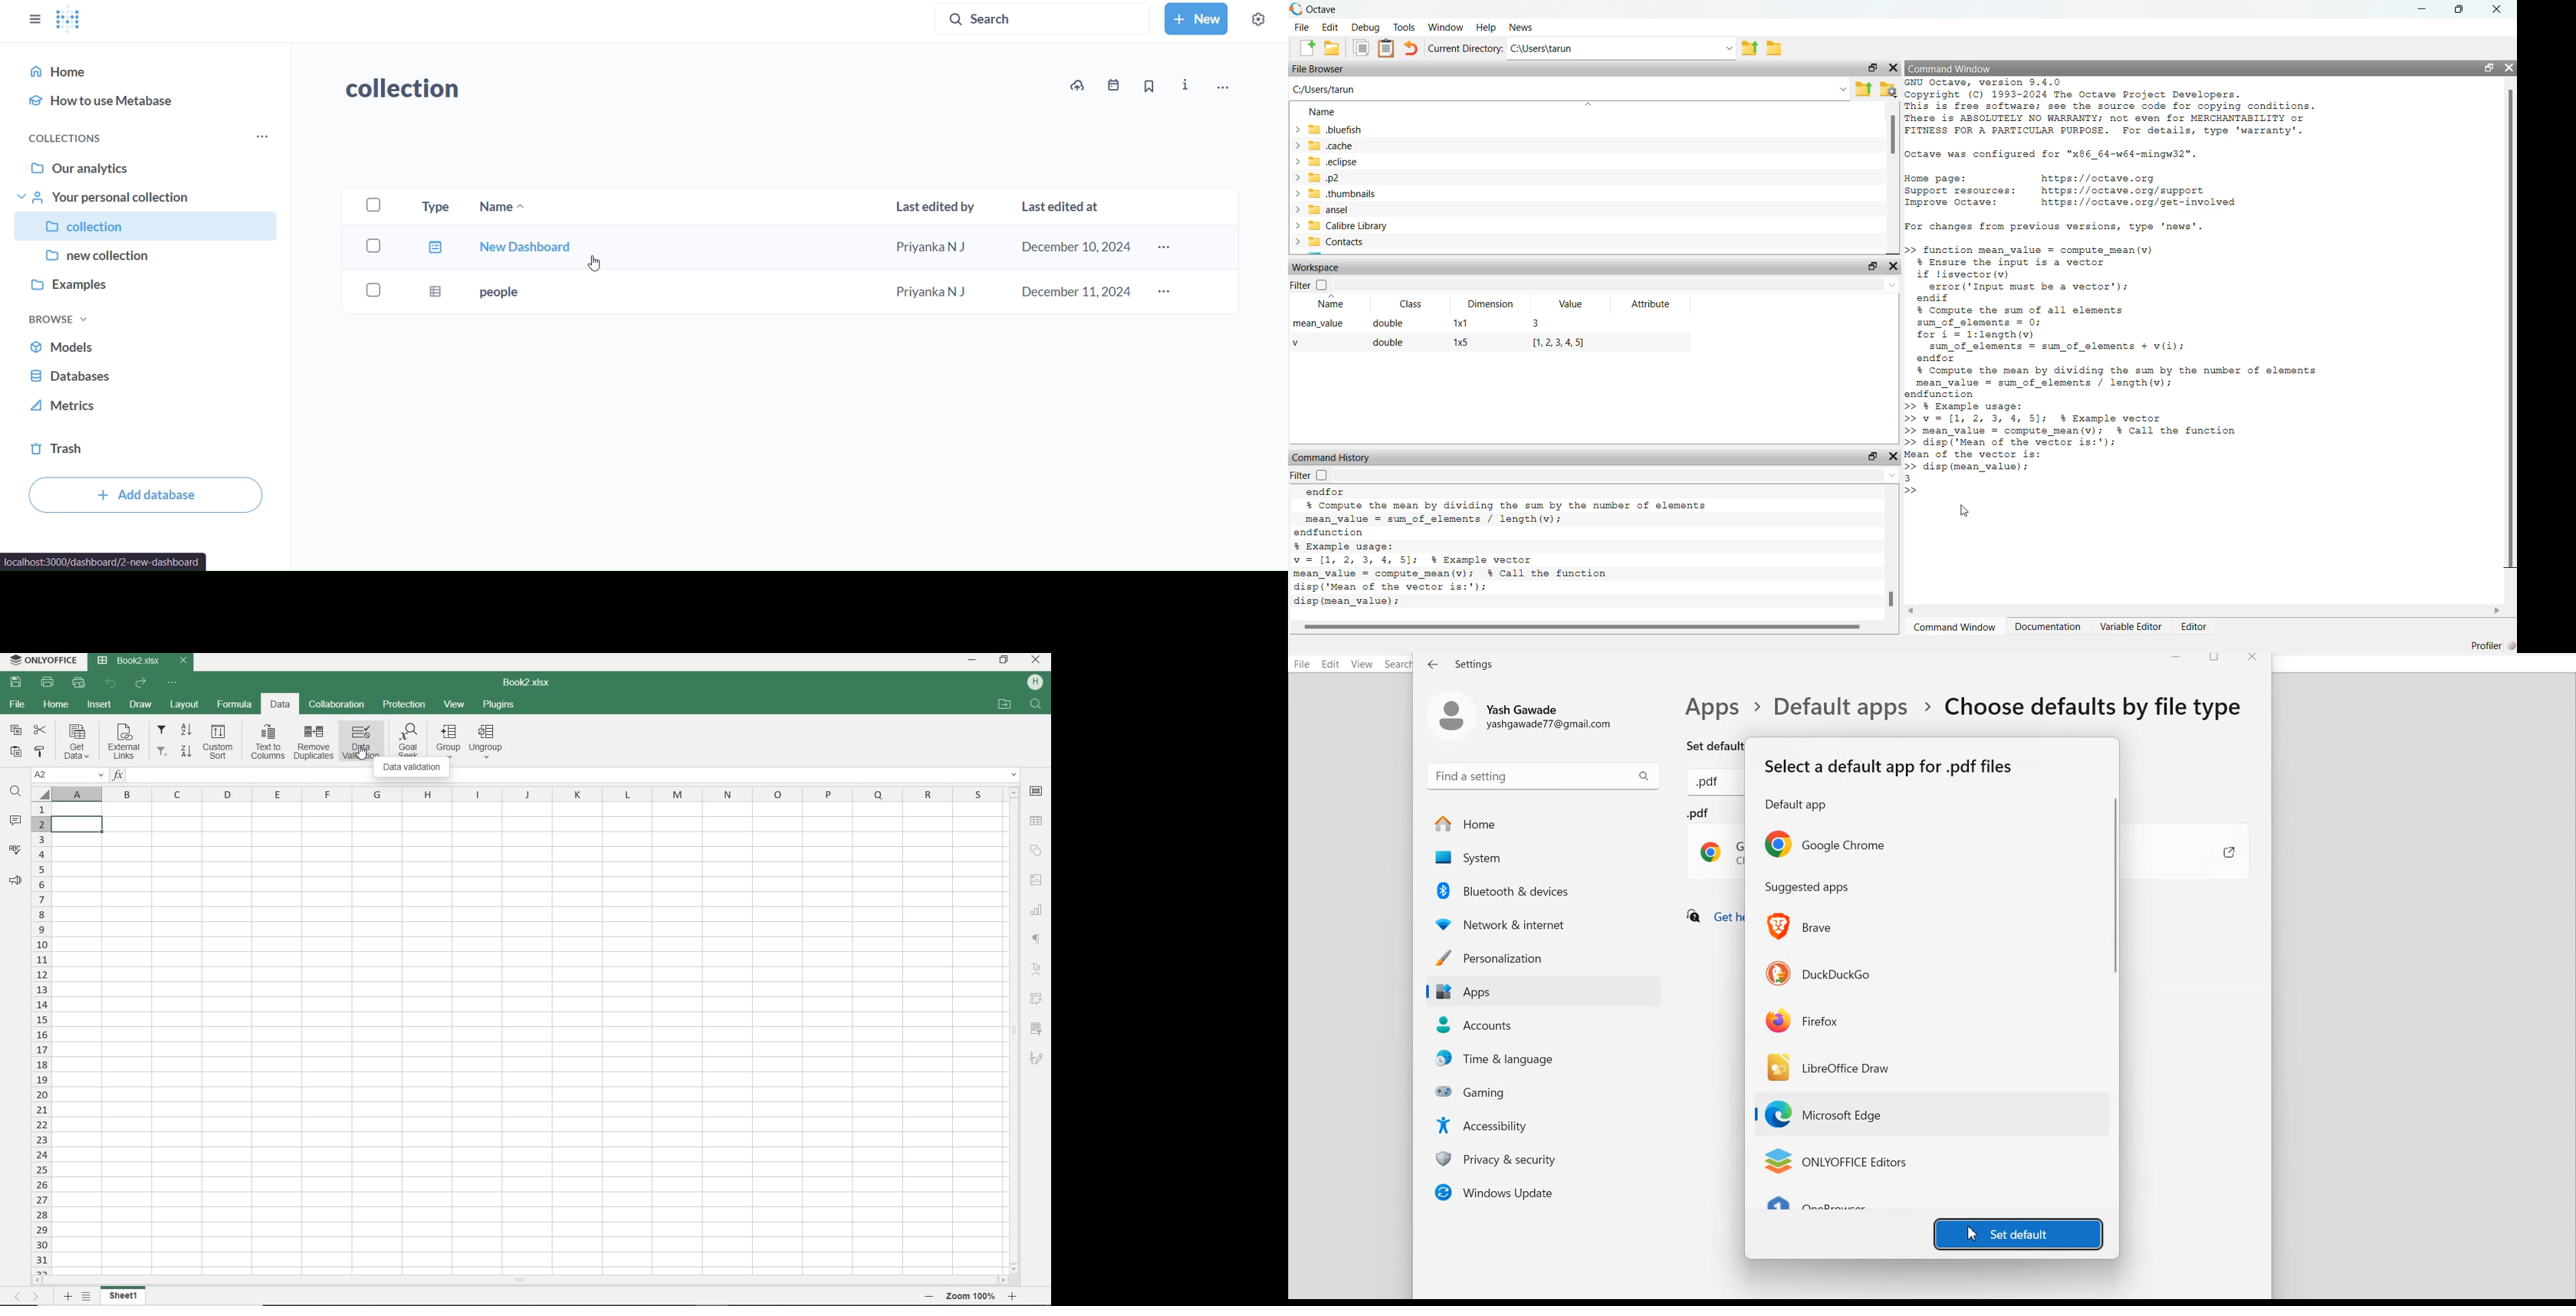  I want to click on ungroup, so click(486, 742).